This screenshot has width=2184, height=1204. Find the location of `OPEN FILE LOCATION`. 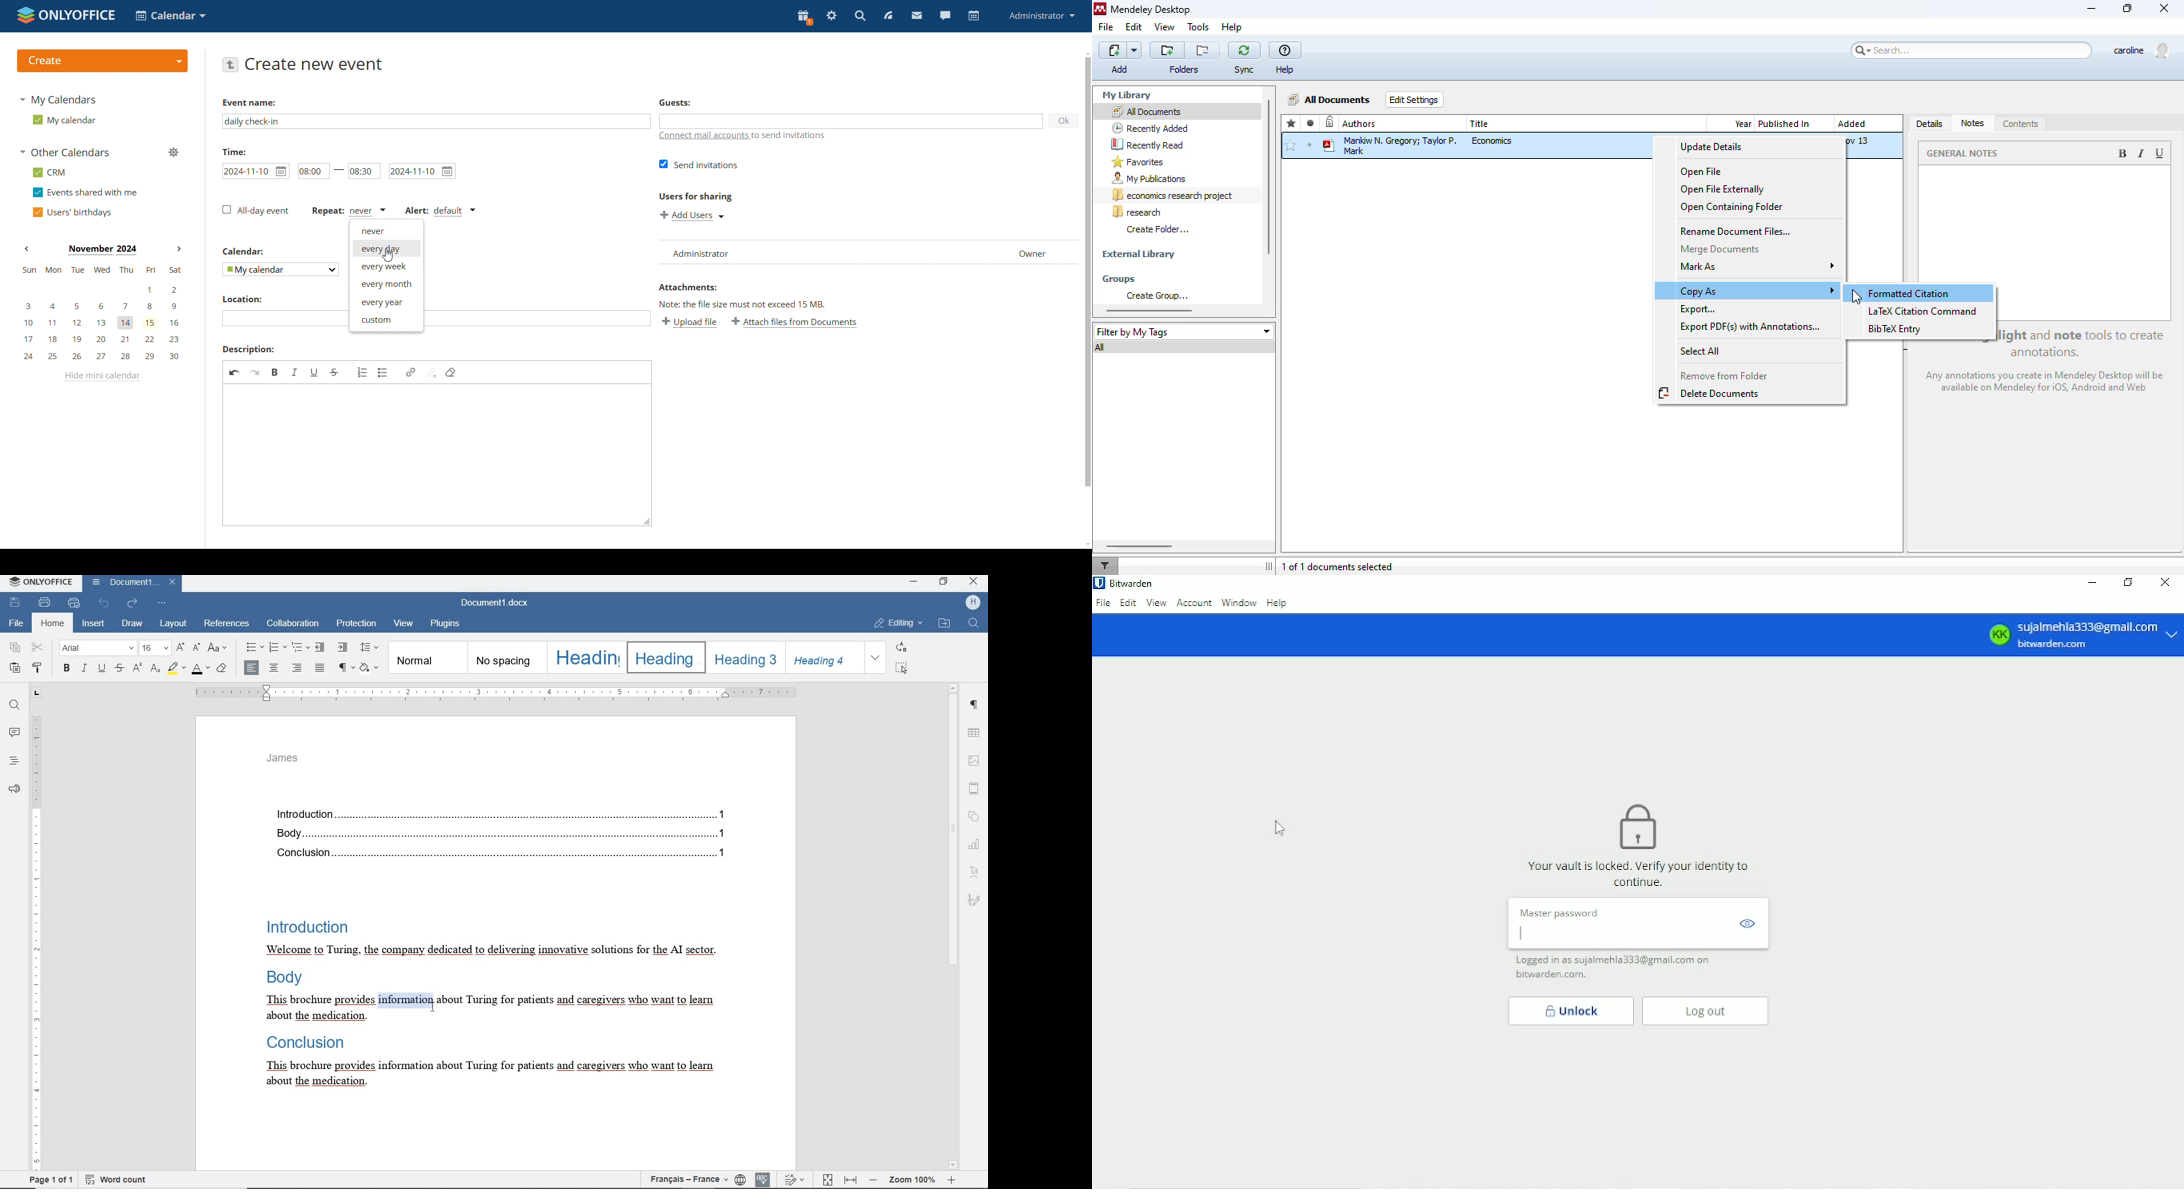

OPEN FILE LOCATION is located at coordinates (944, 624).